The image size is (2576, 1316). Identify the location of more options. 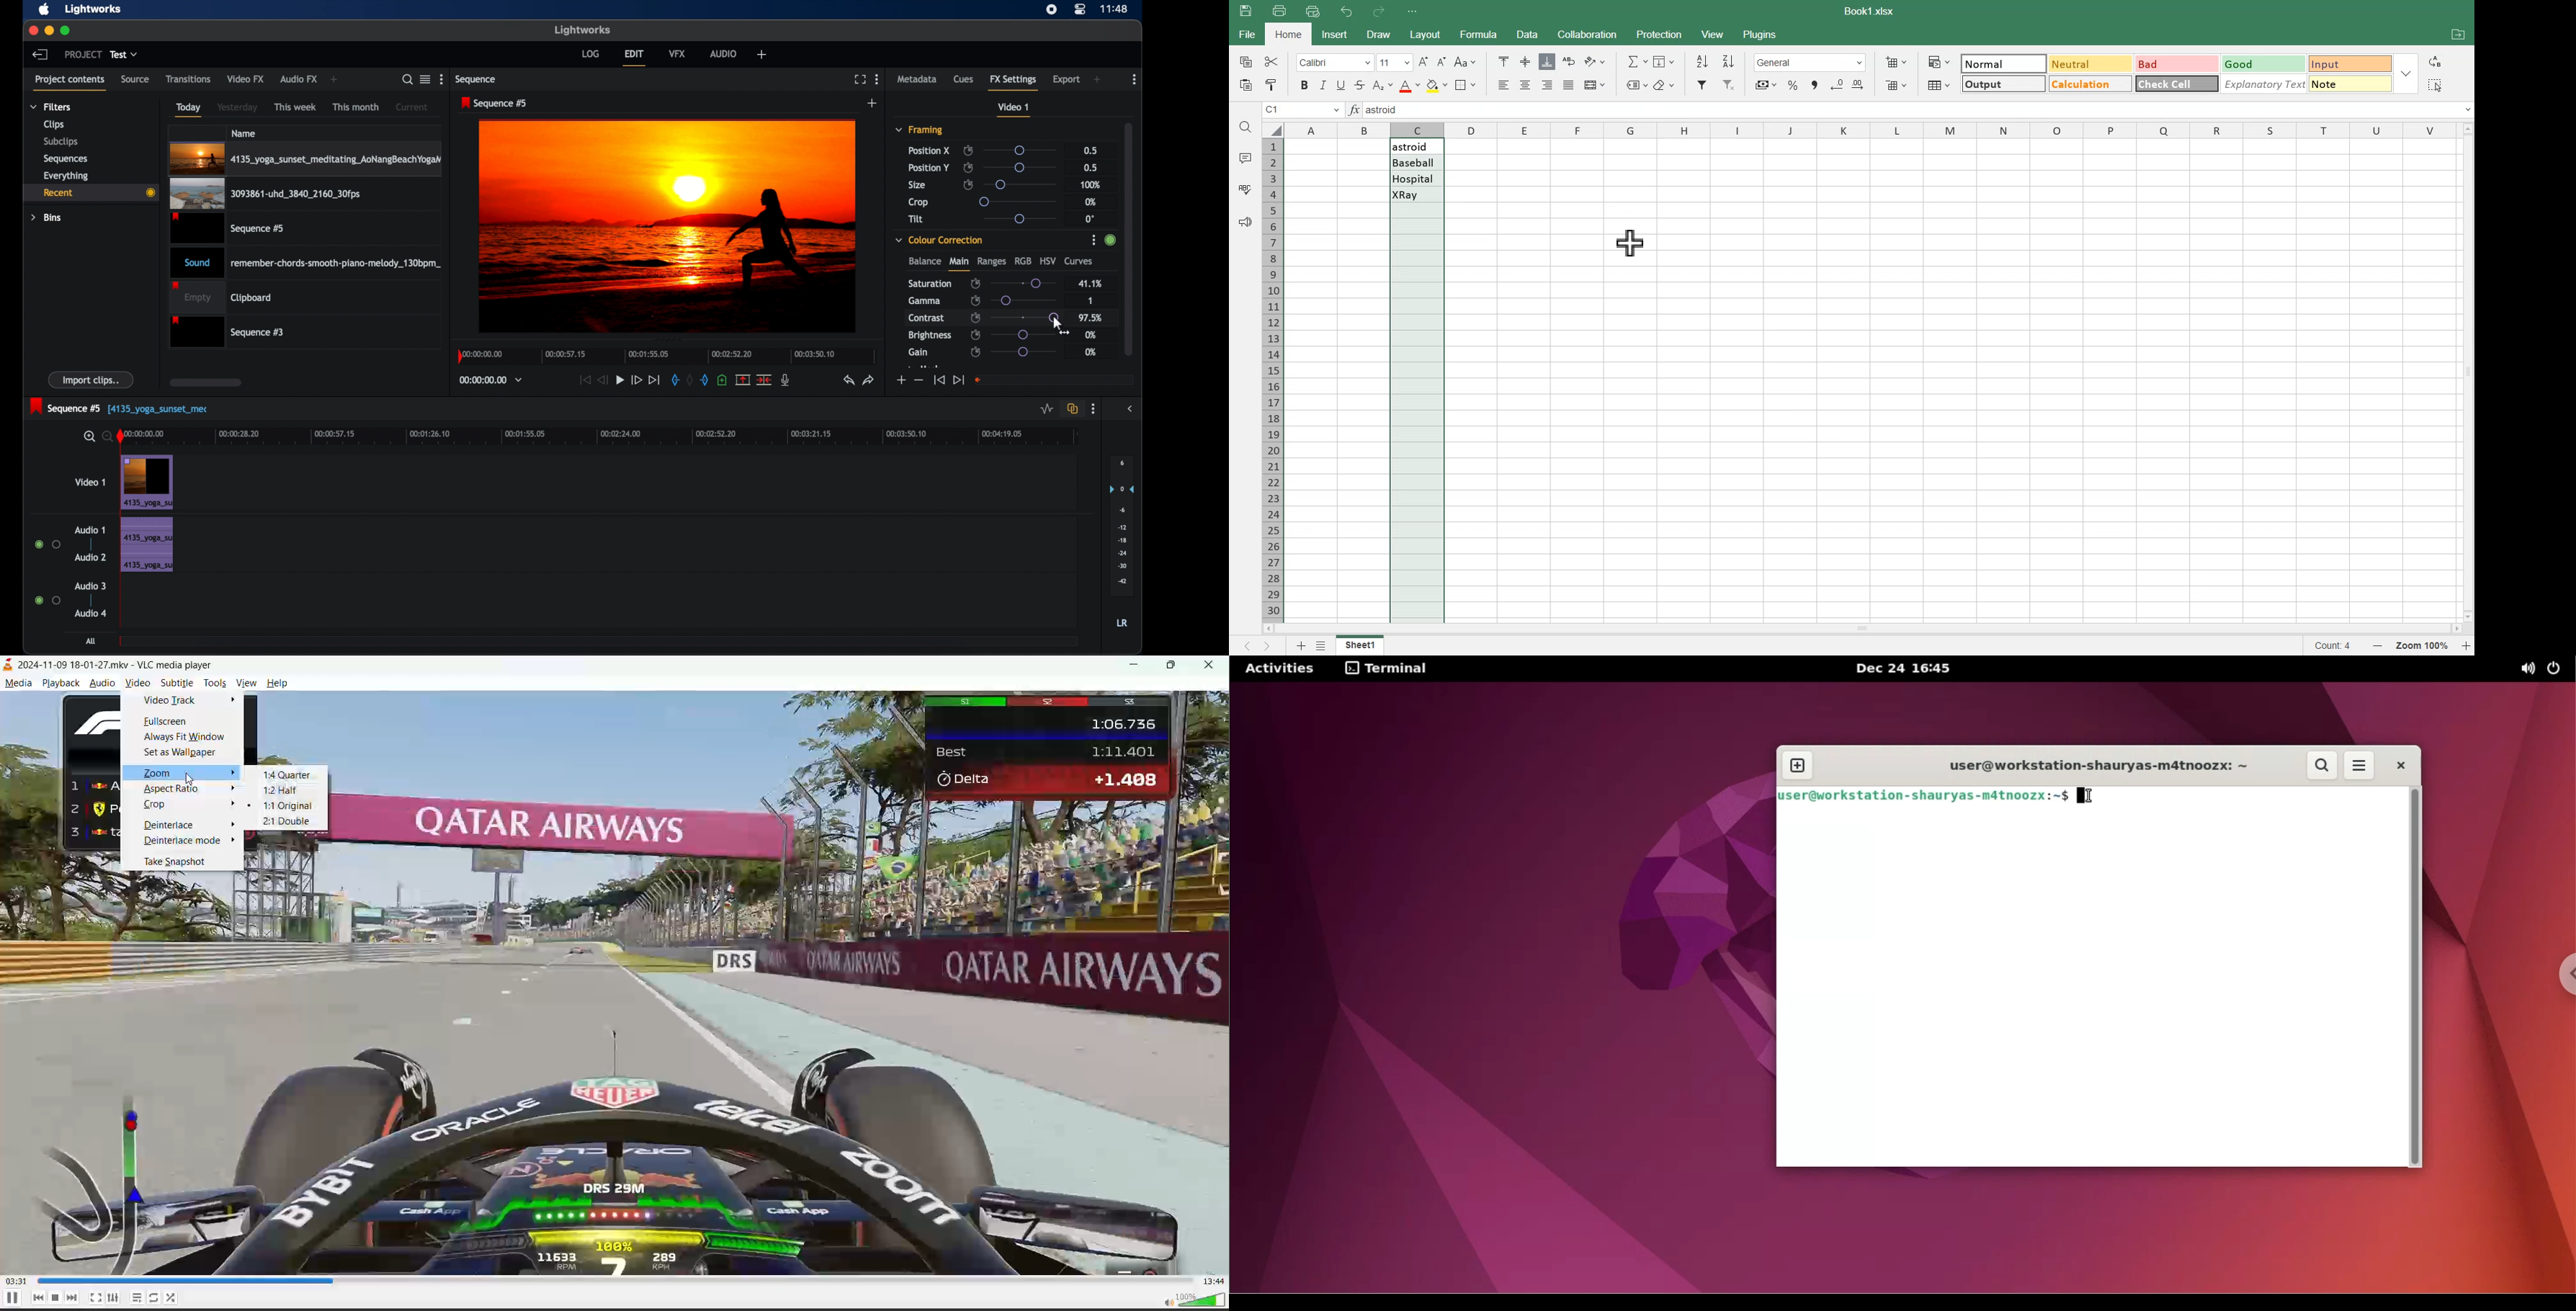
(1135, 80).